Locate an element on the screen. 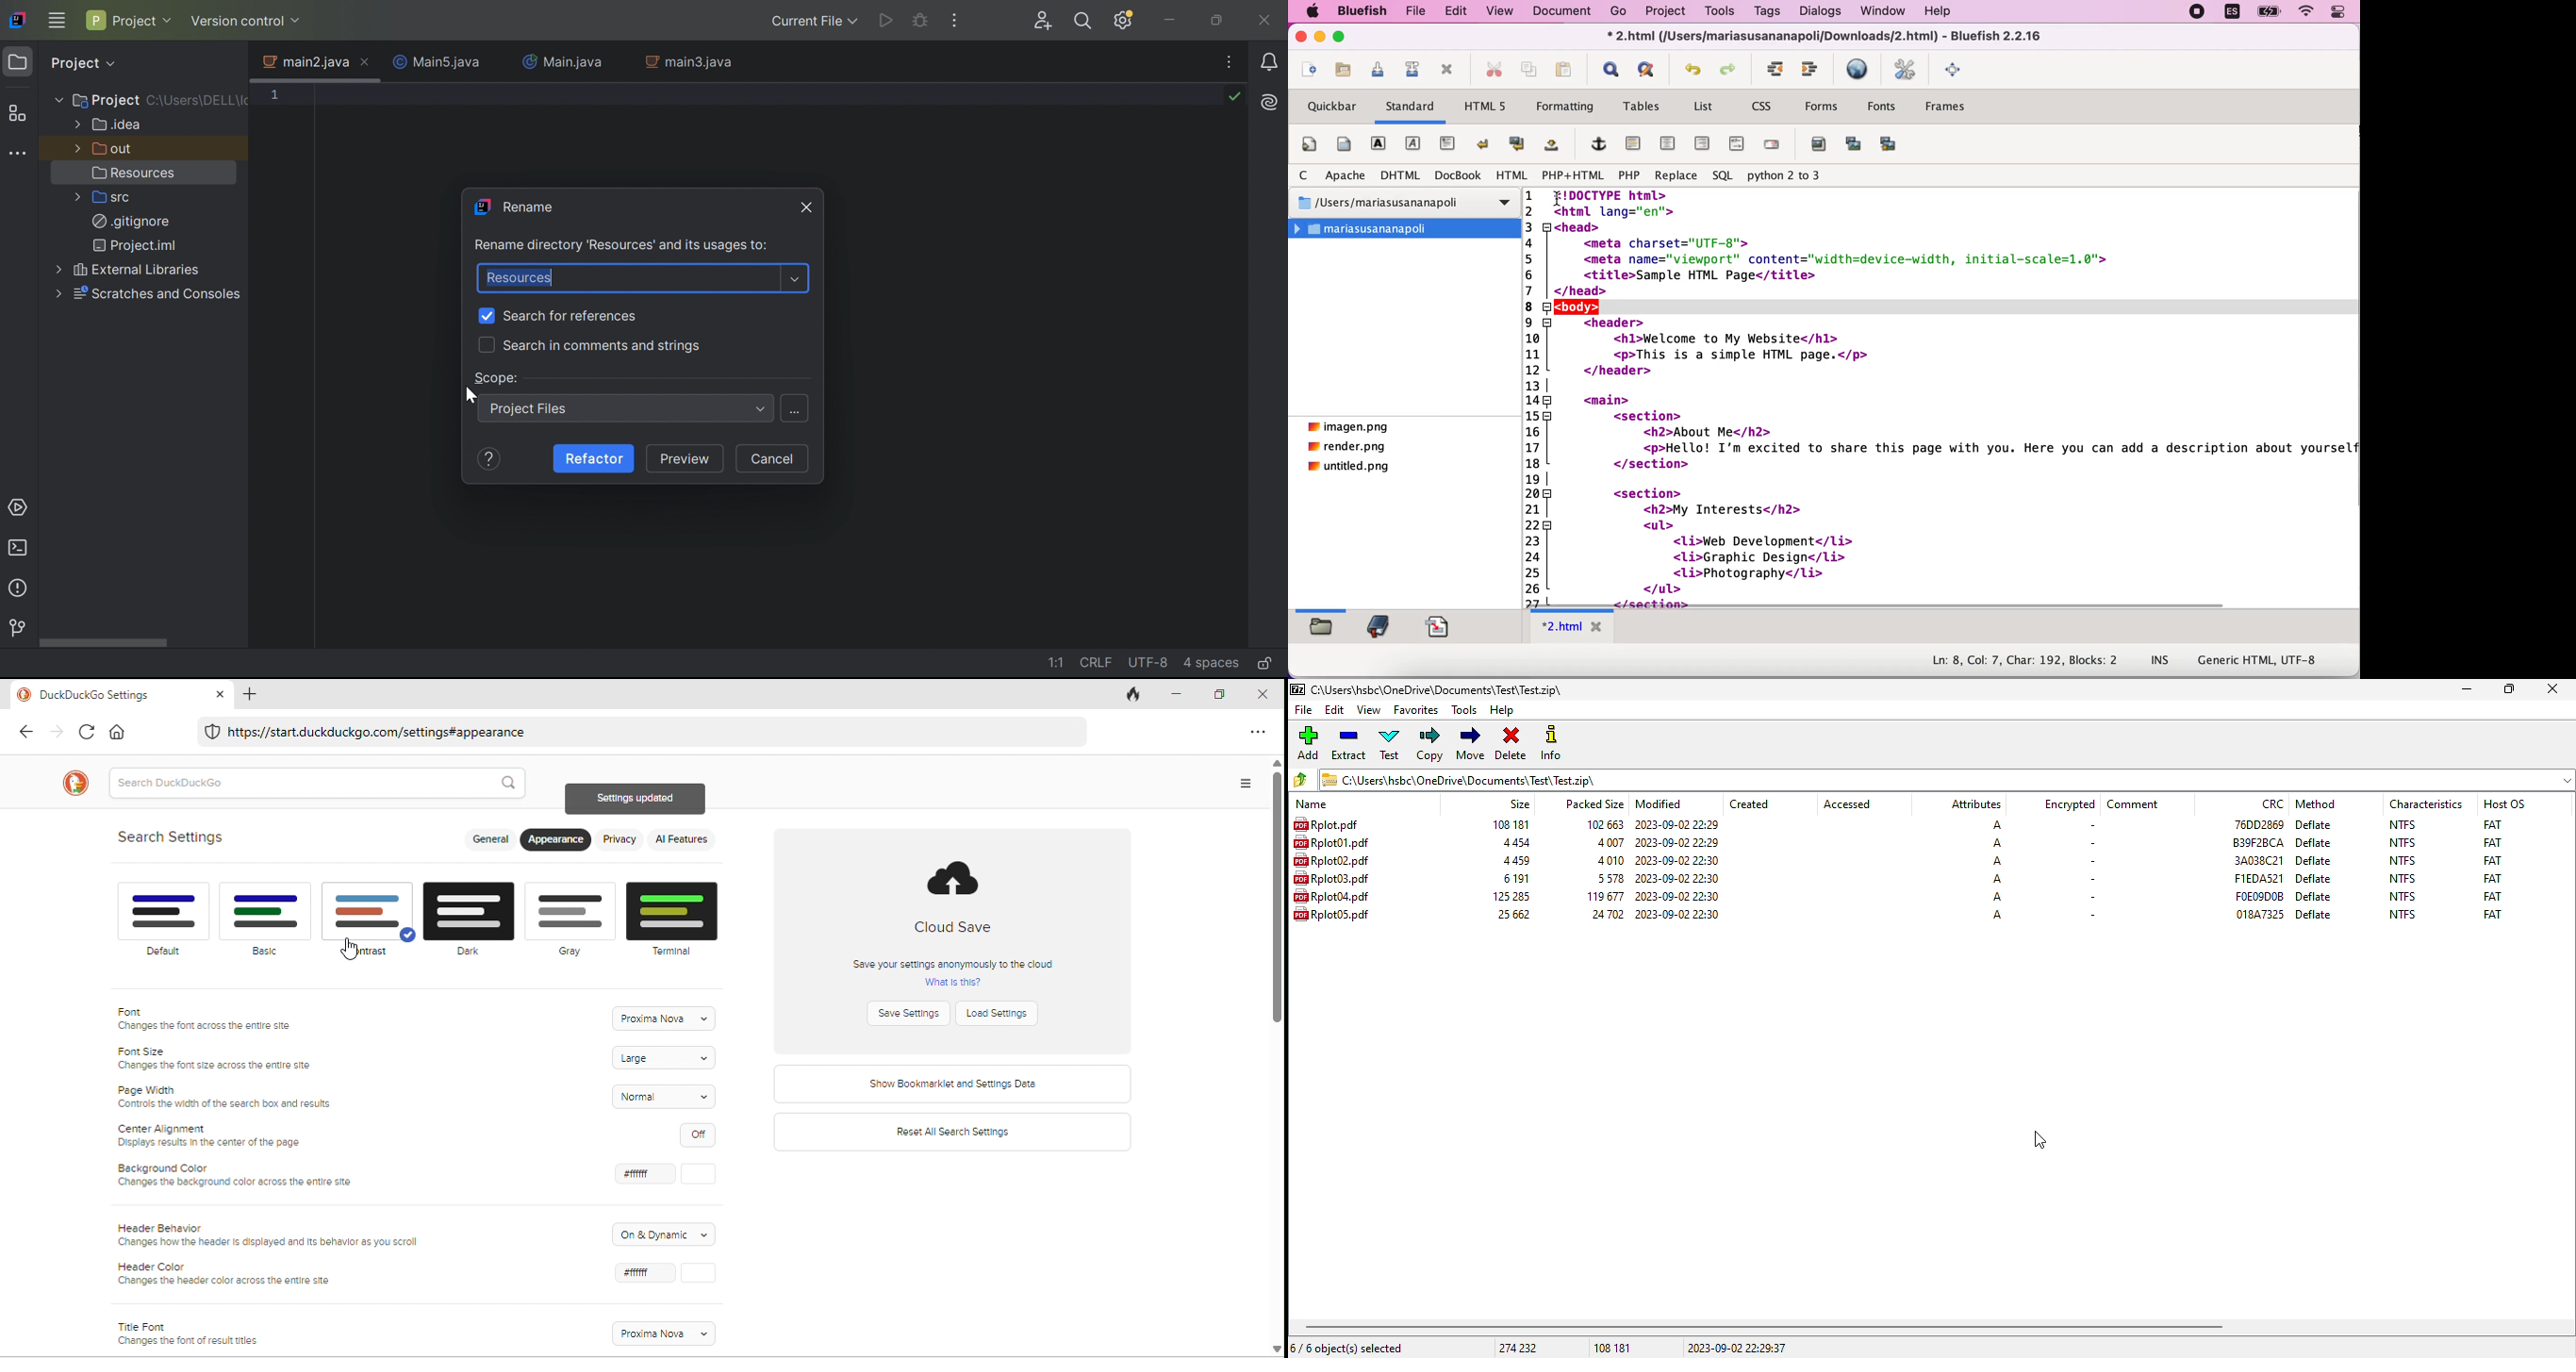 Image resolution: width=2576 pixels, height=1372 pixels. file is located at coordinates (1331, 842).